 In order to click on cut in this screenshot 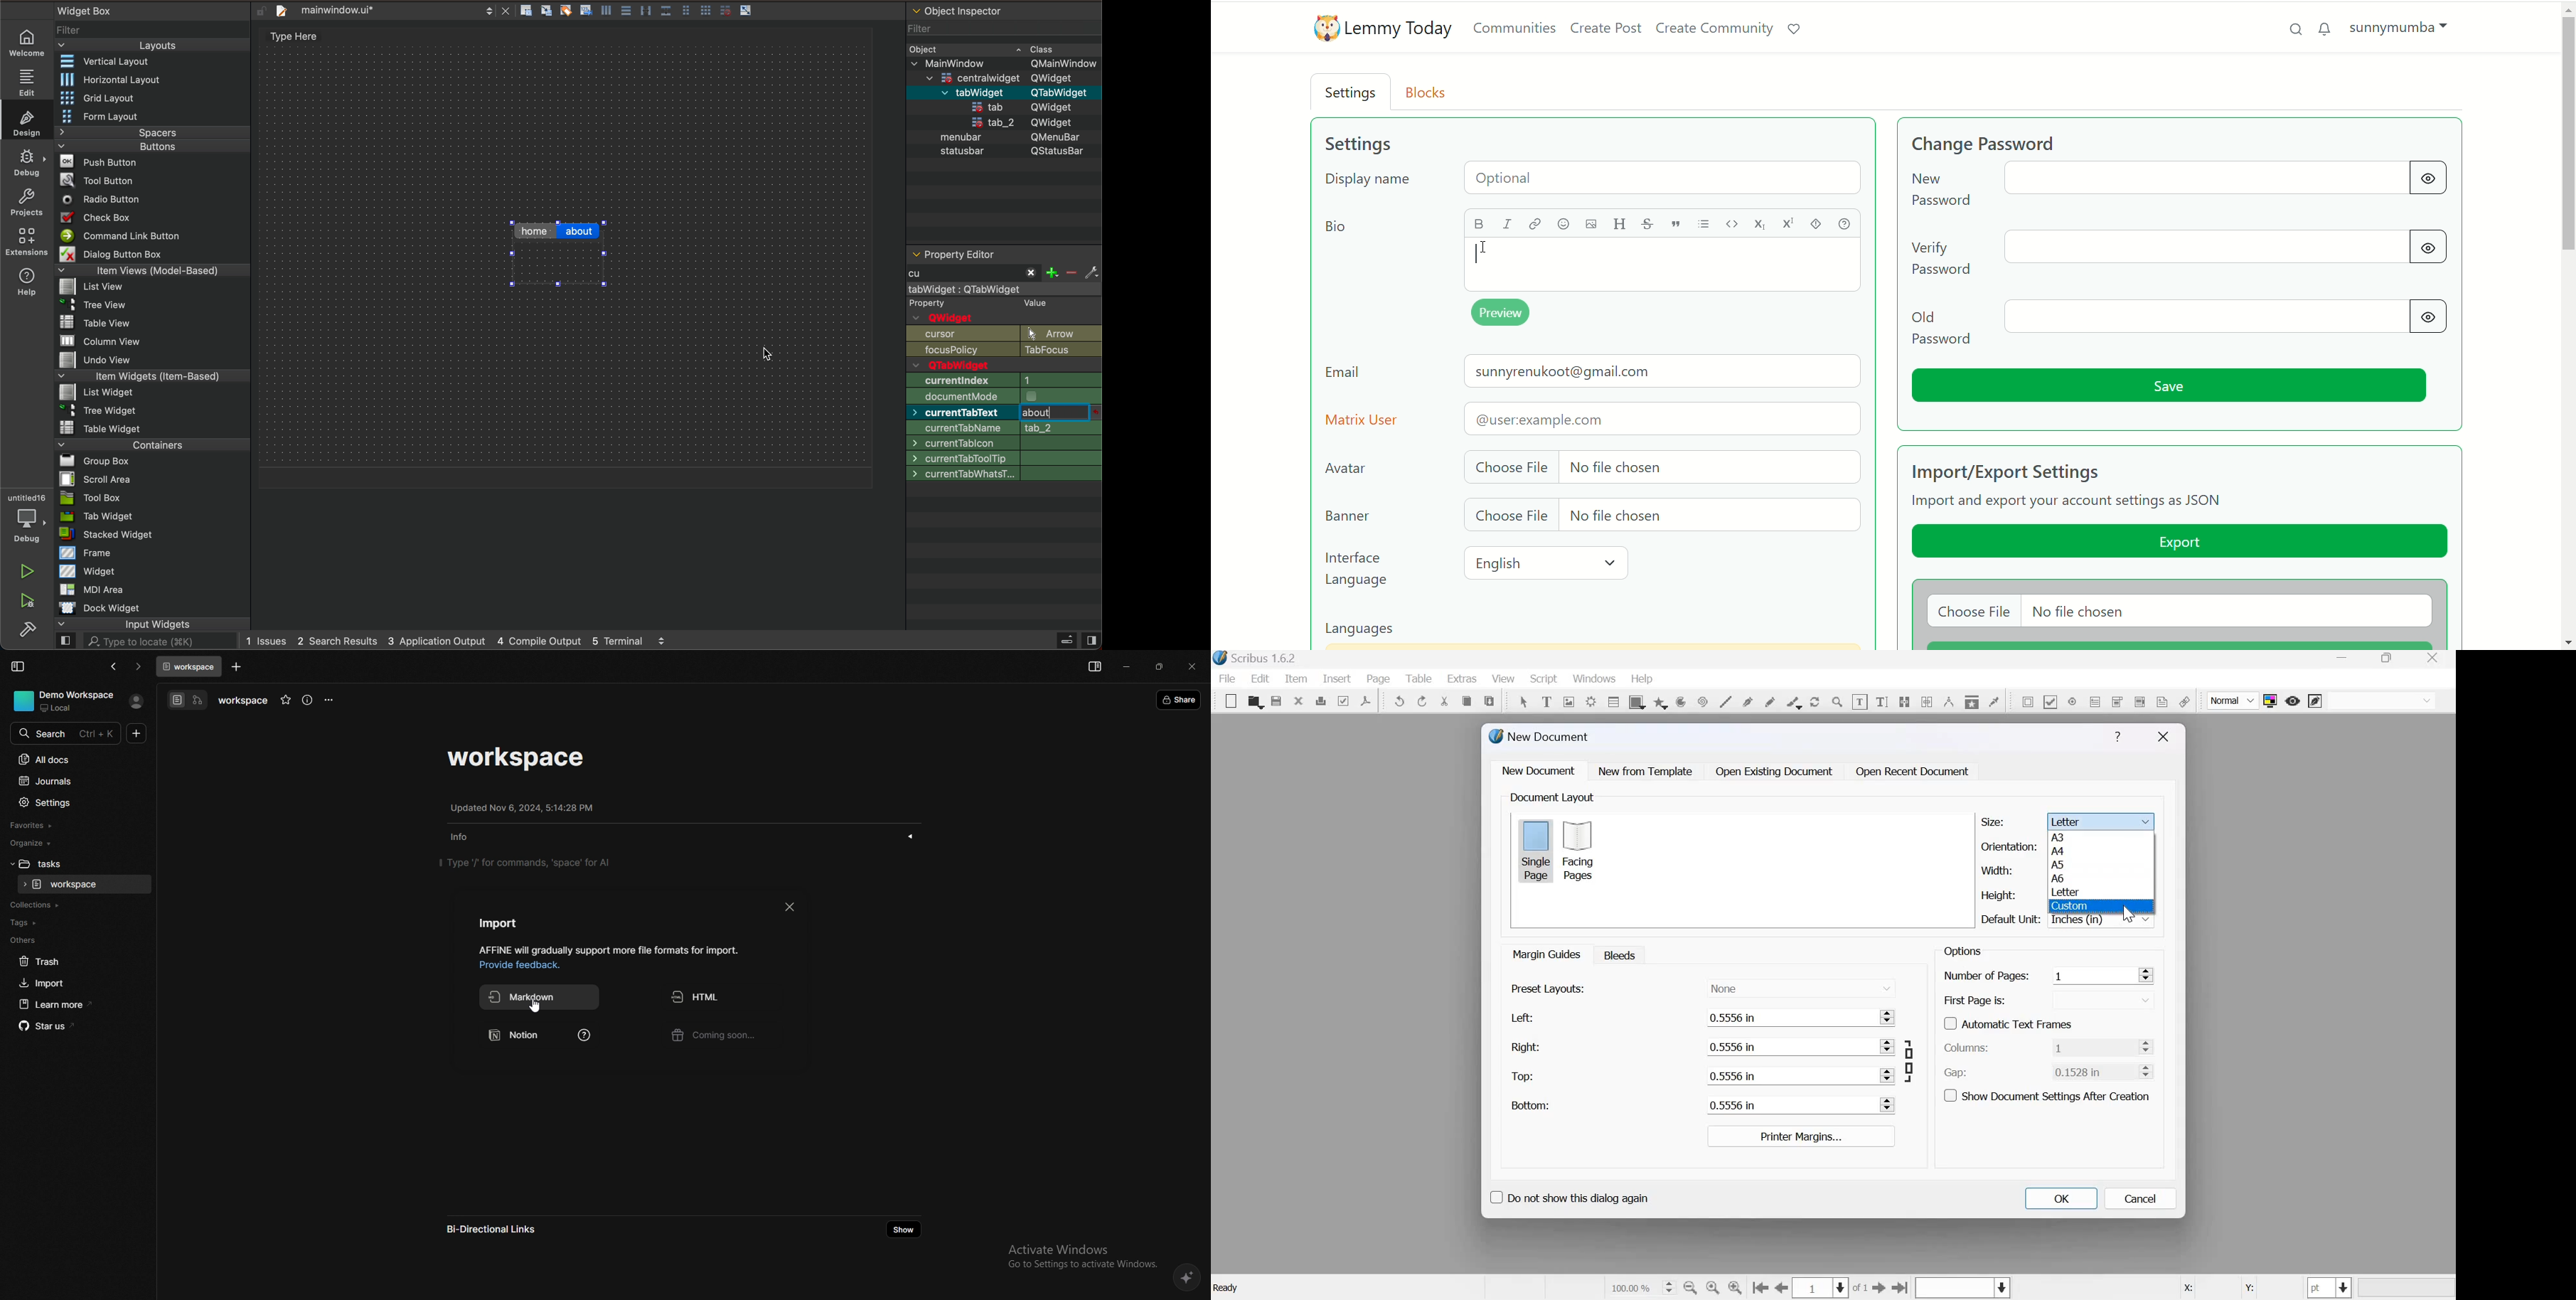, I will do `click(1445, 701)`.